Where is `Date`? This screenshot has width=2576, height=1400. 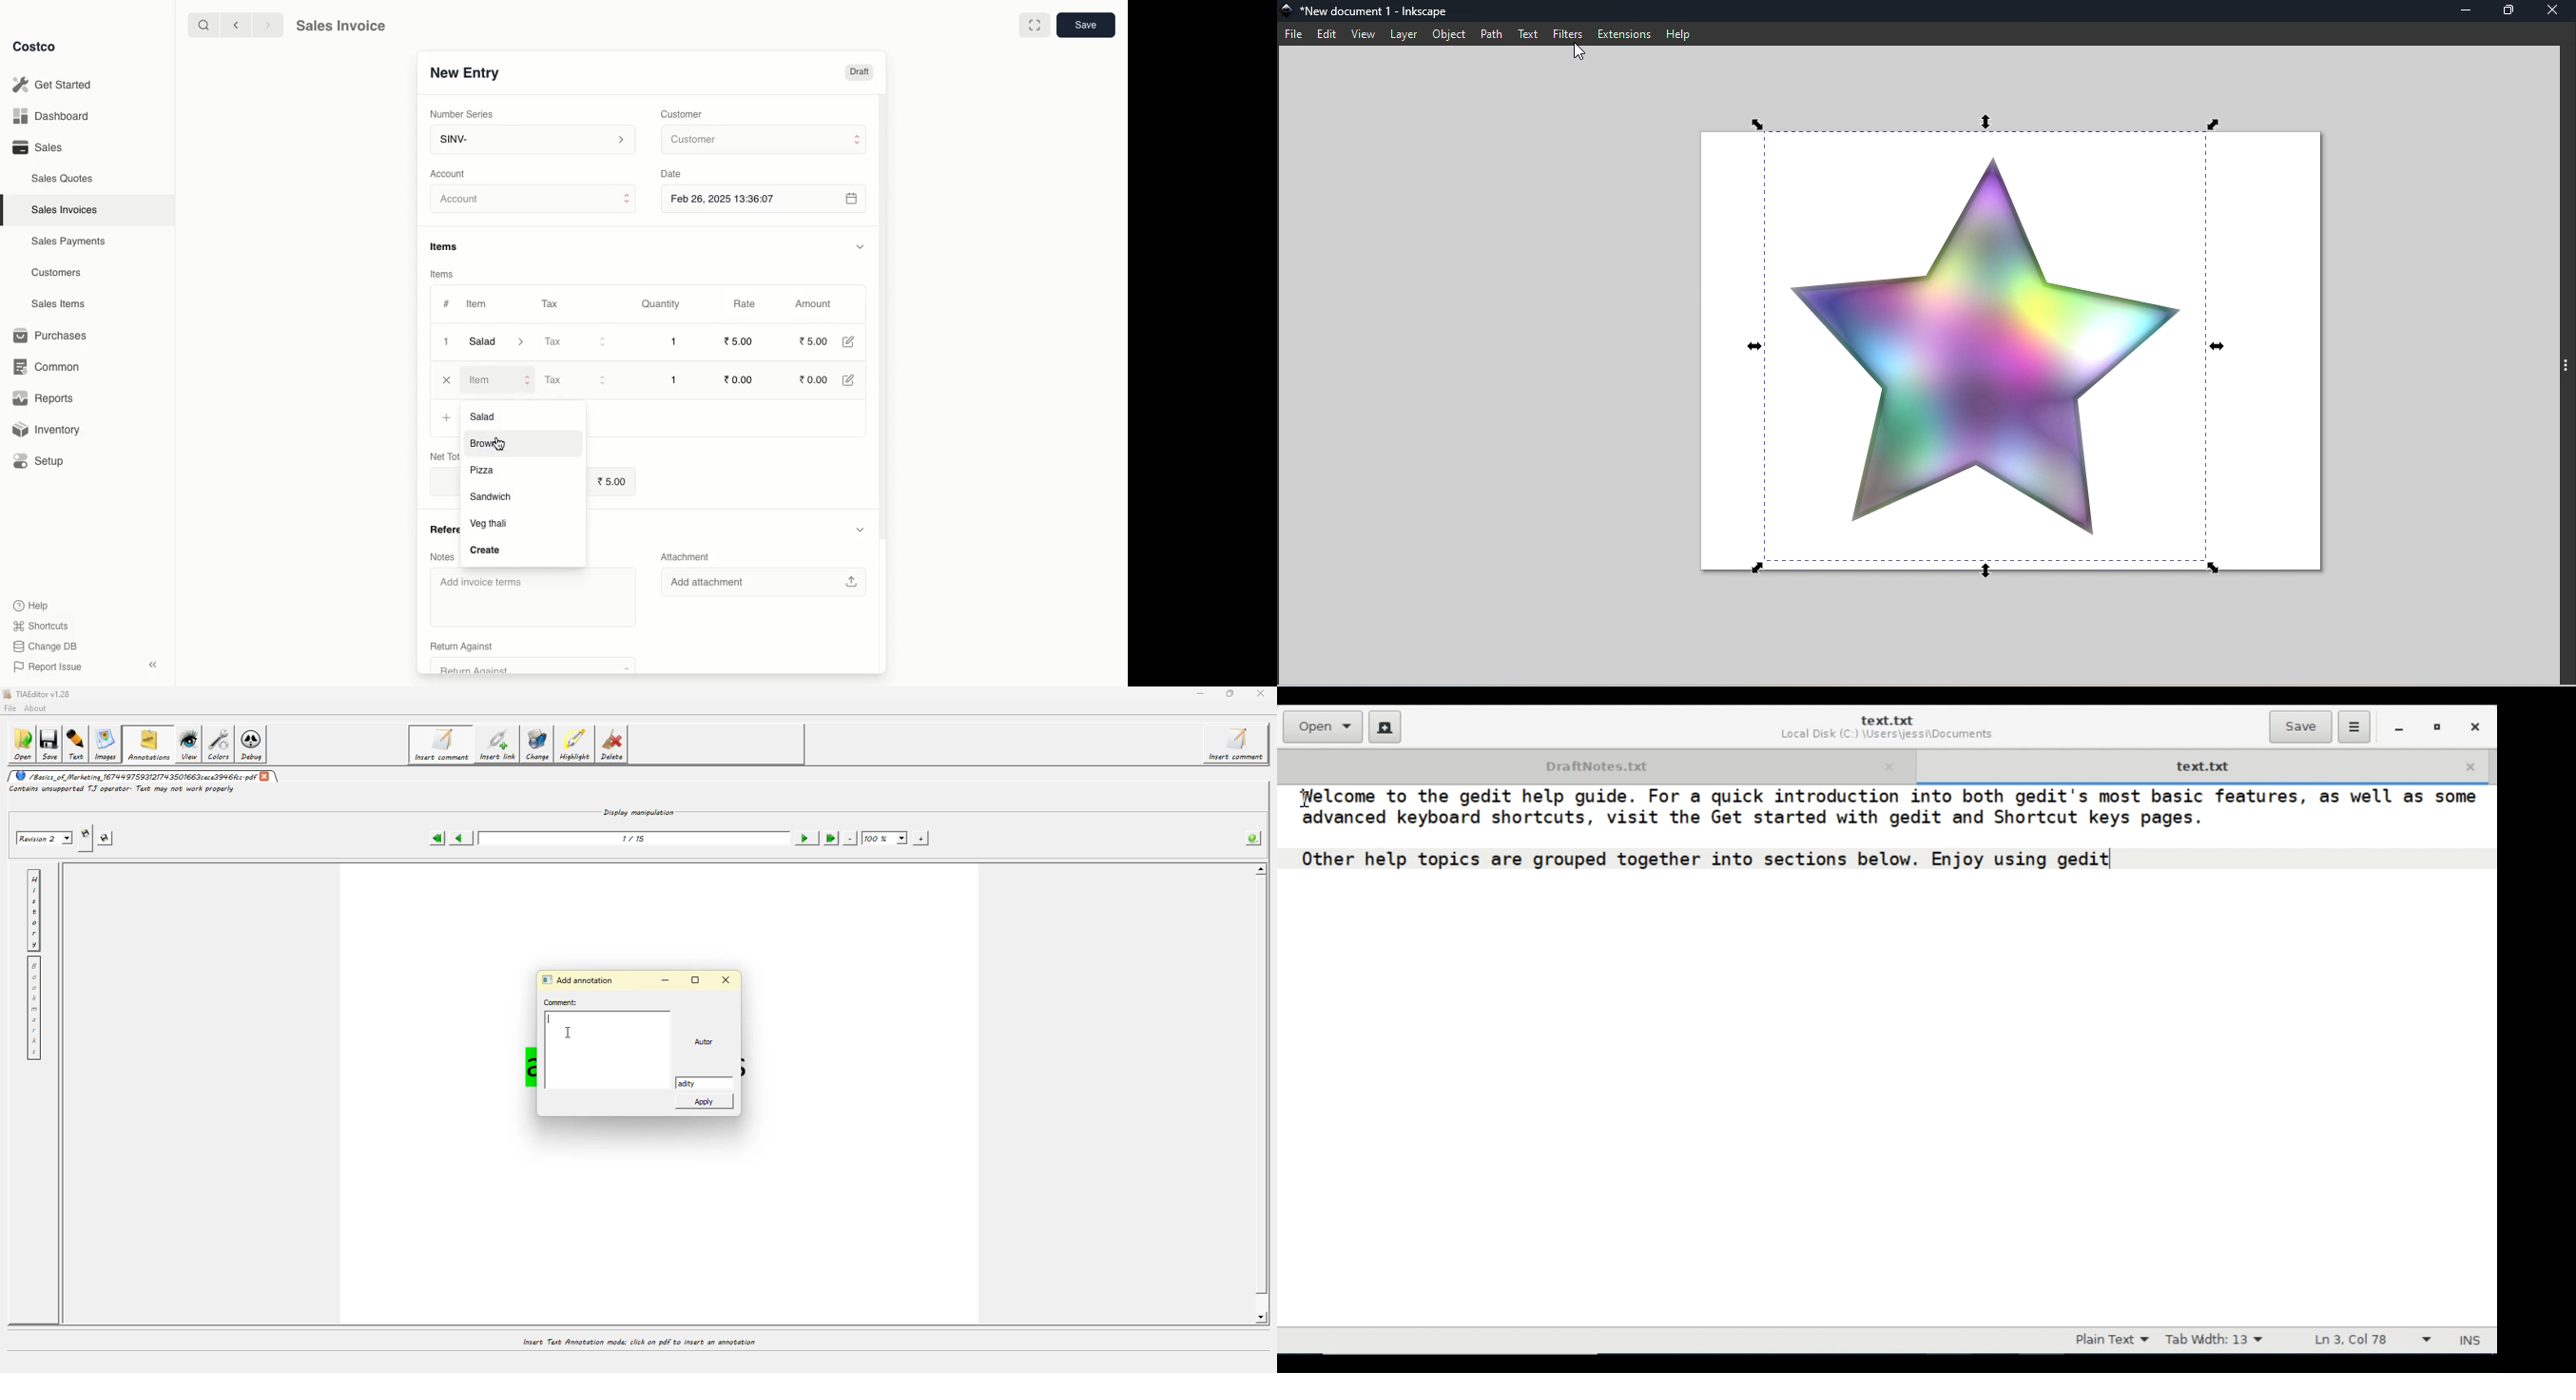 Date is located at coordinates (676, 174).